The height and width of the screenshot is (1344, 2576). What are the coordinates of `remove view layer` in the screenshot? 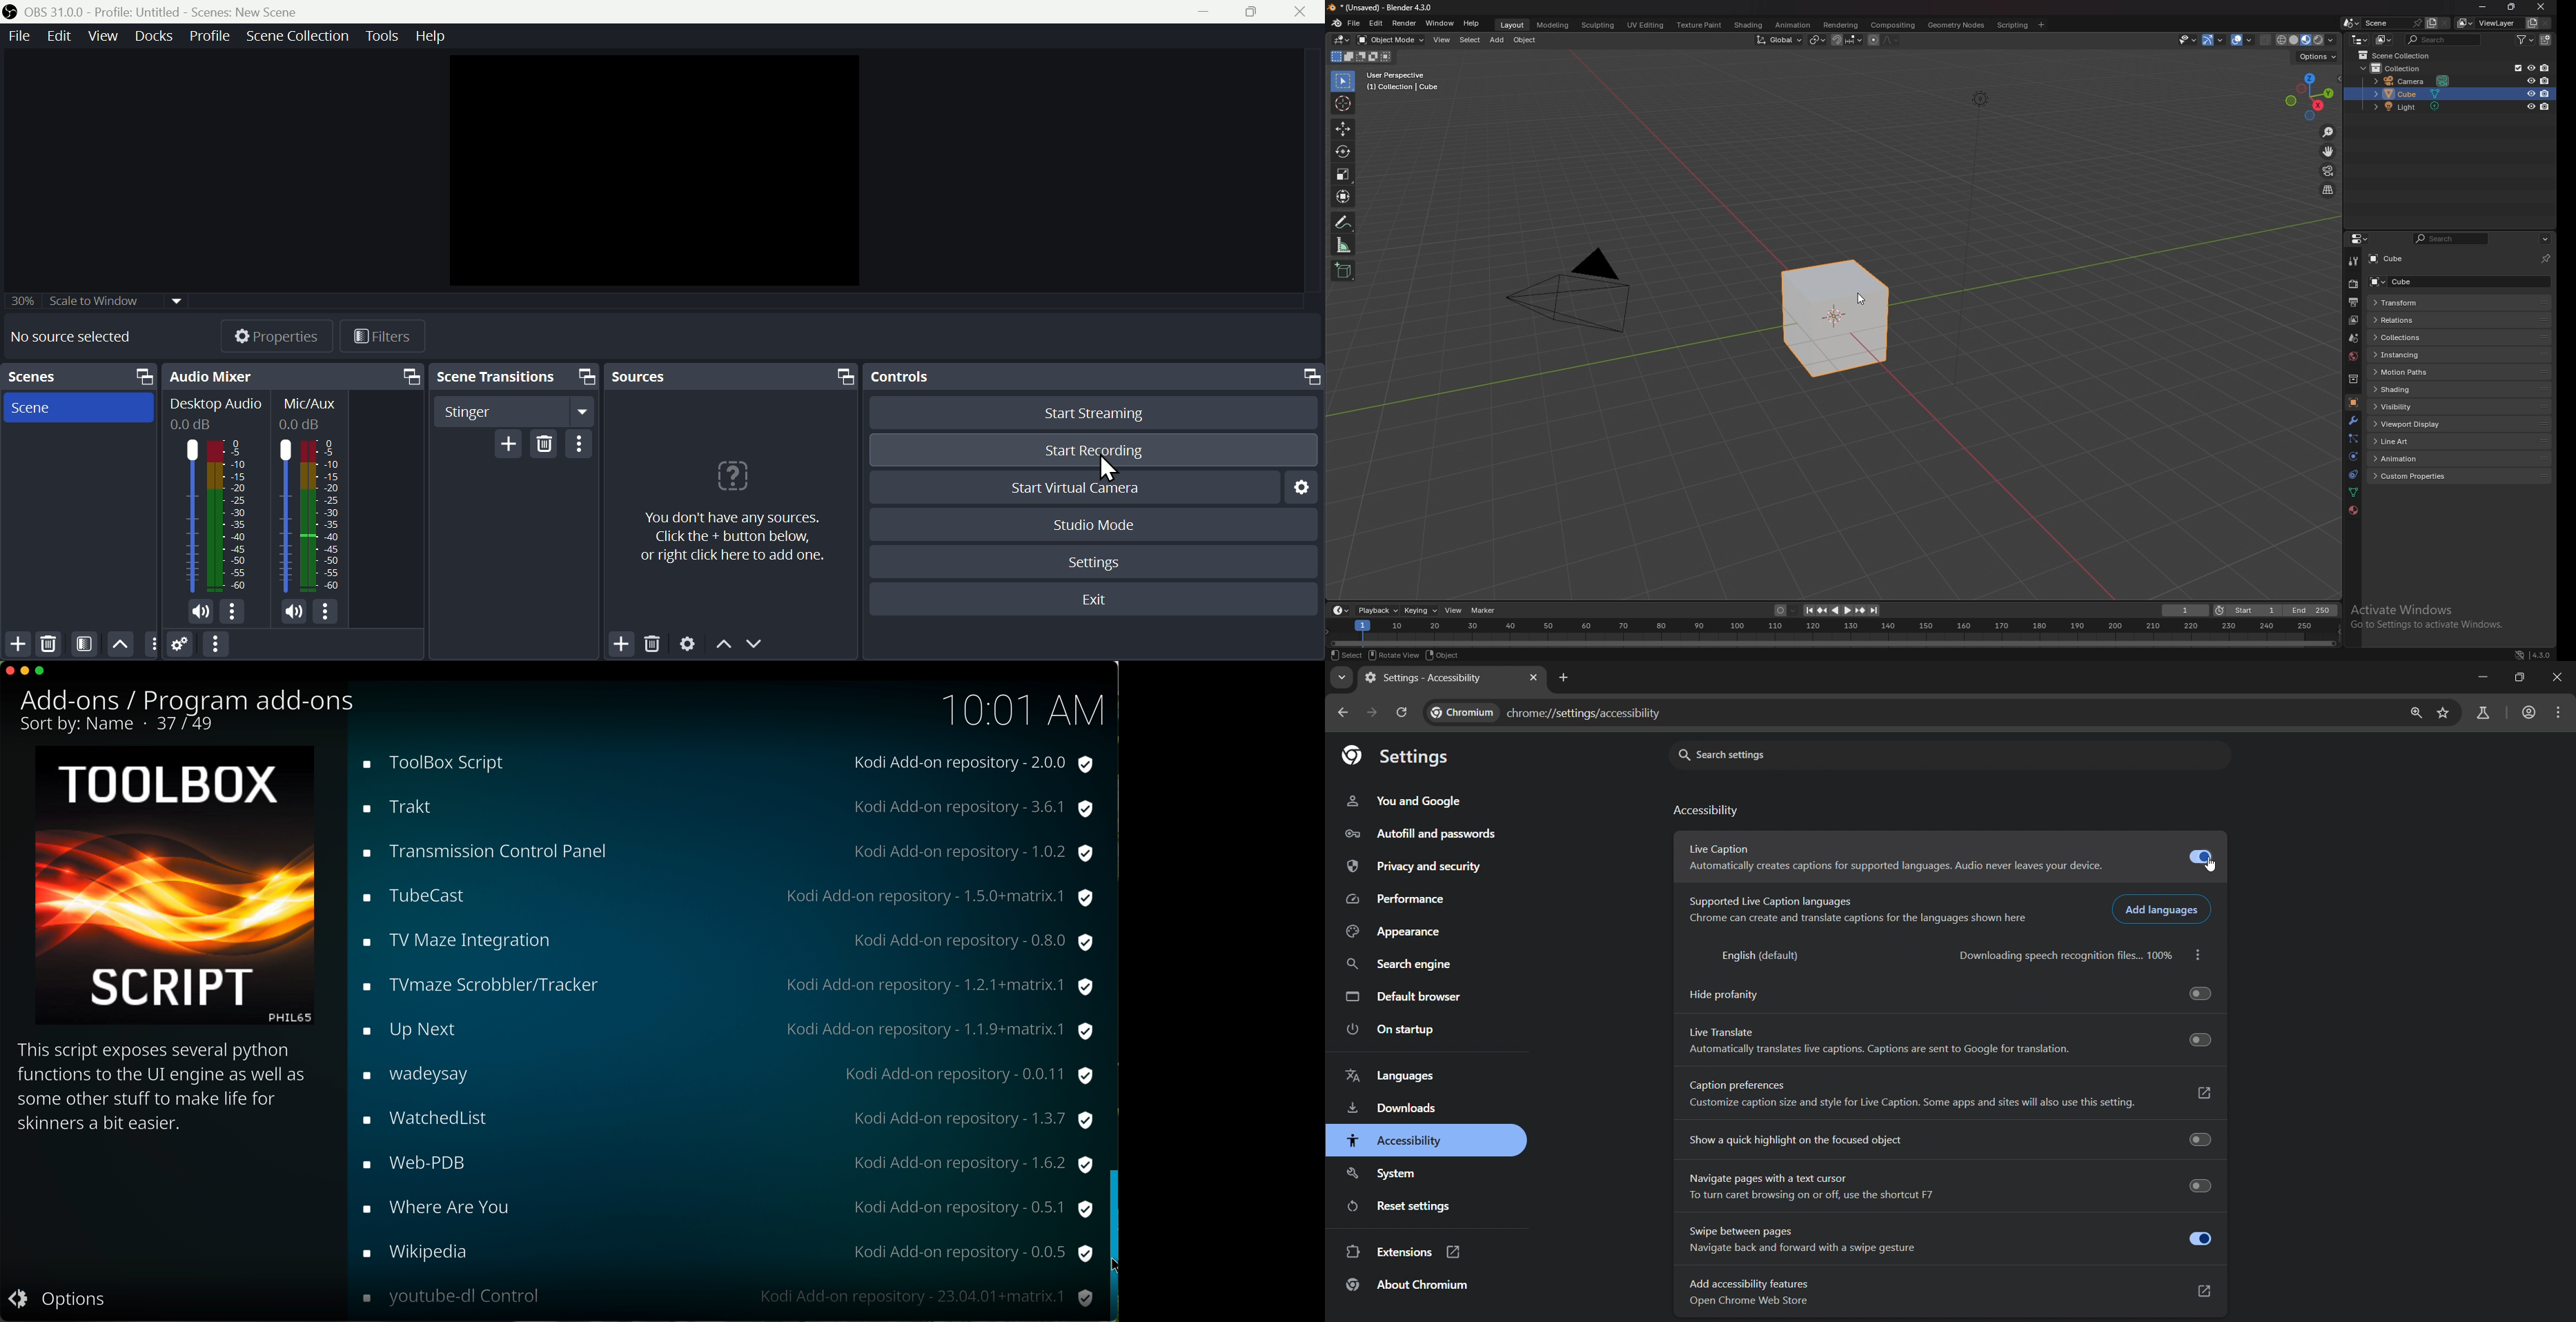 It's located at (2547, 23).